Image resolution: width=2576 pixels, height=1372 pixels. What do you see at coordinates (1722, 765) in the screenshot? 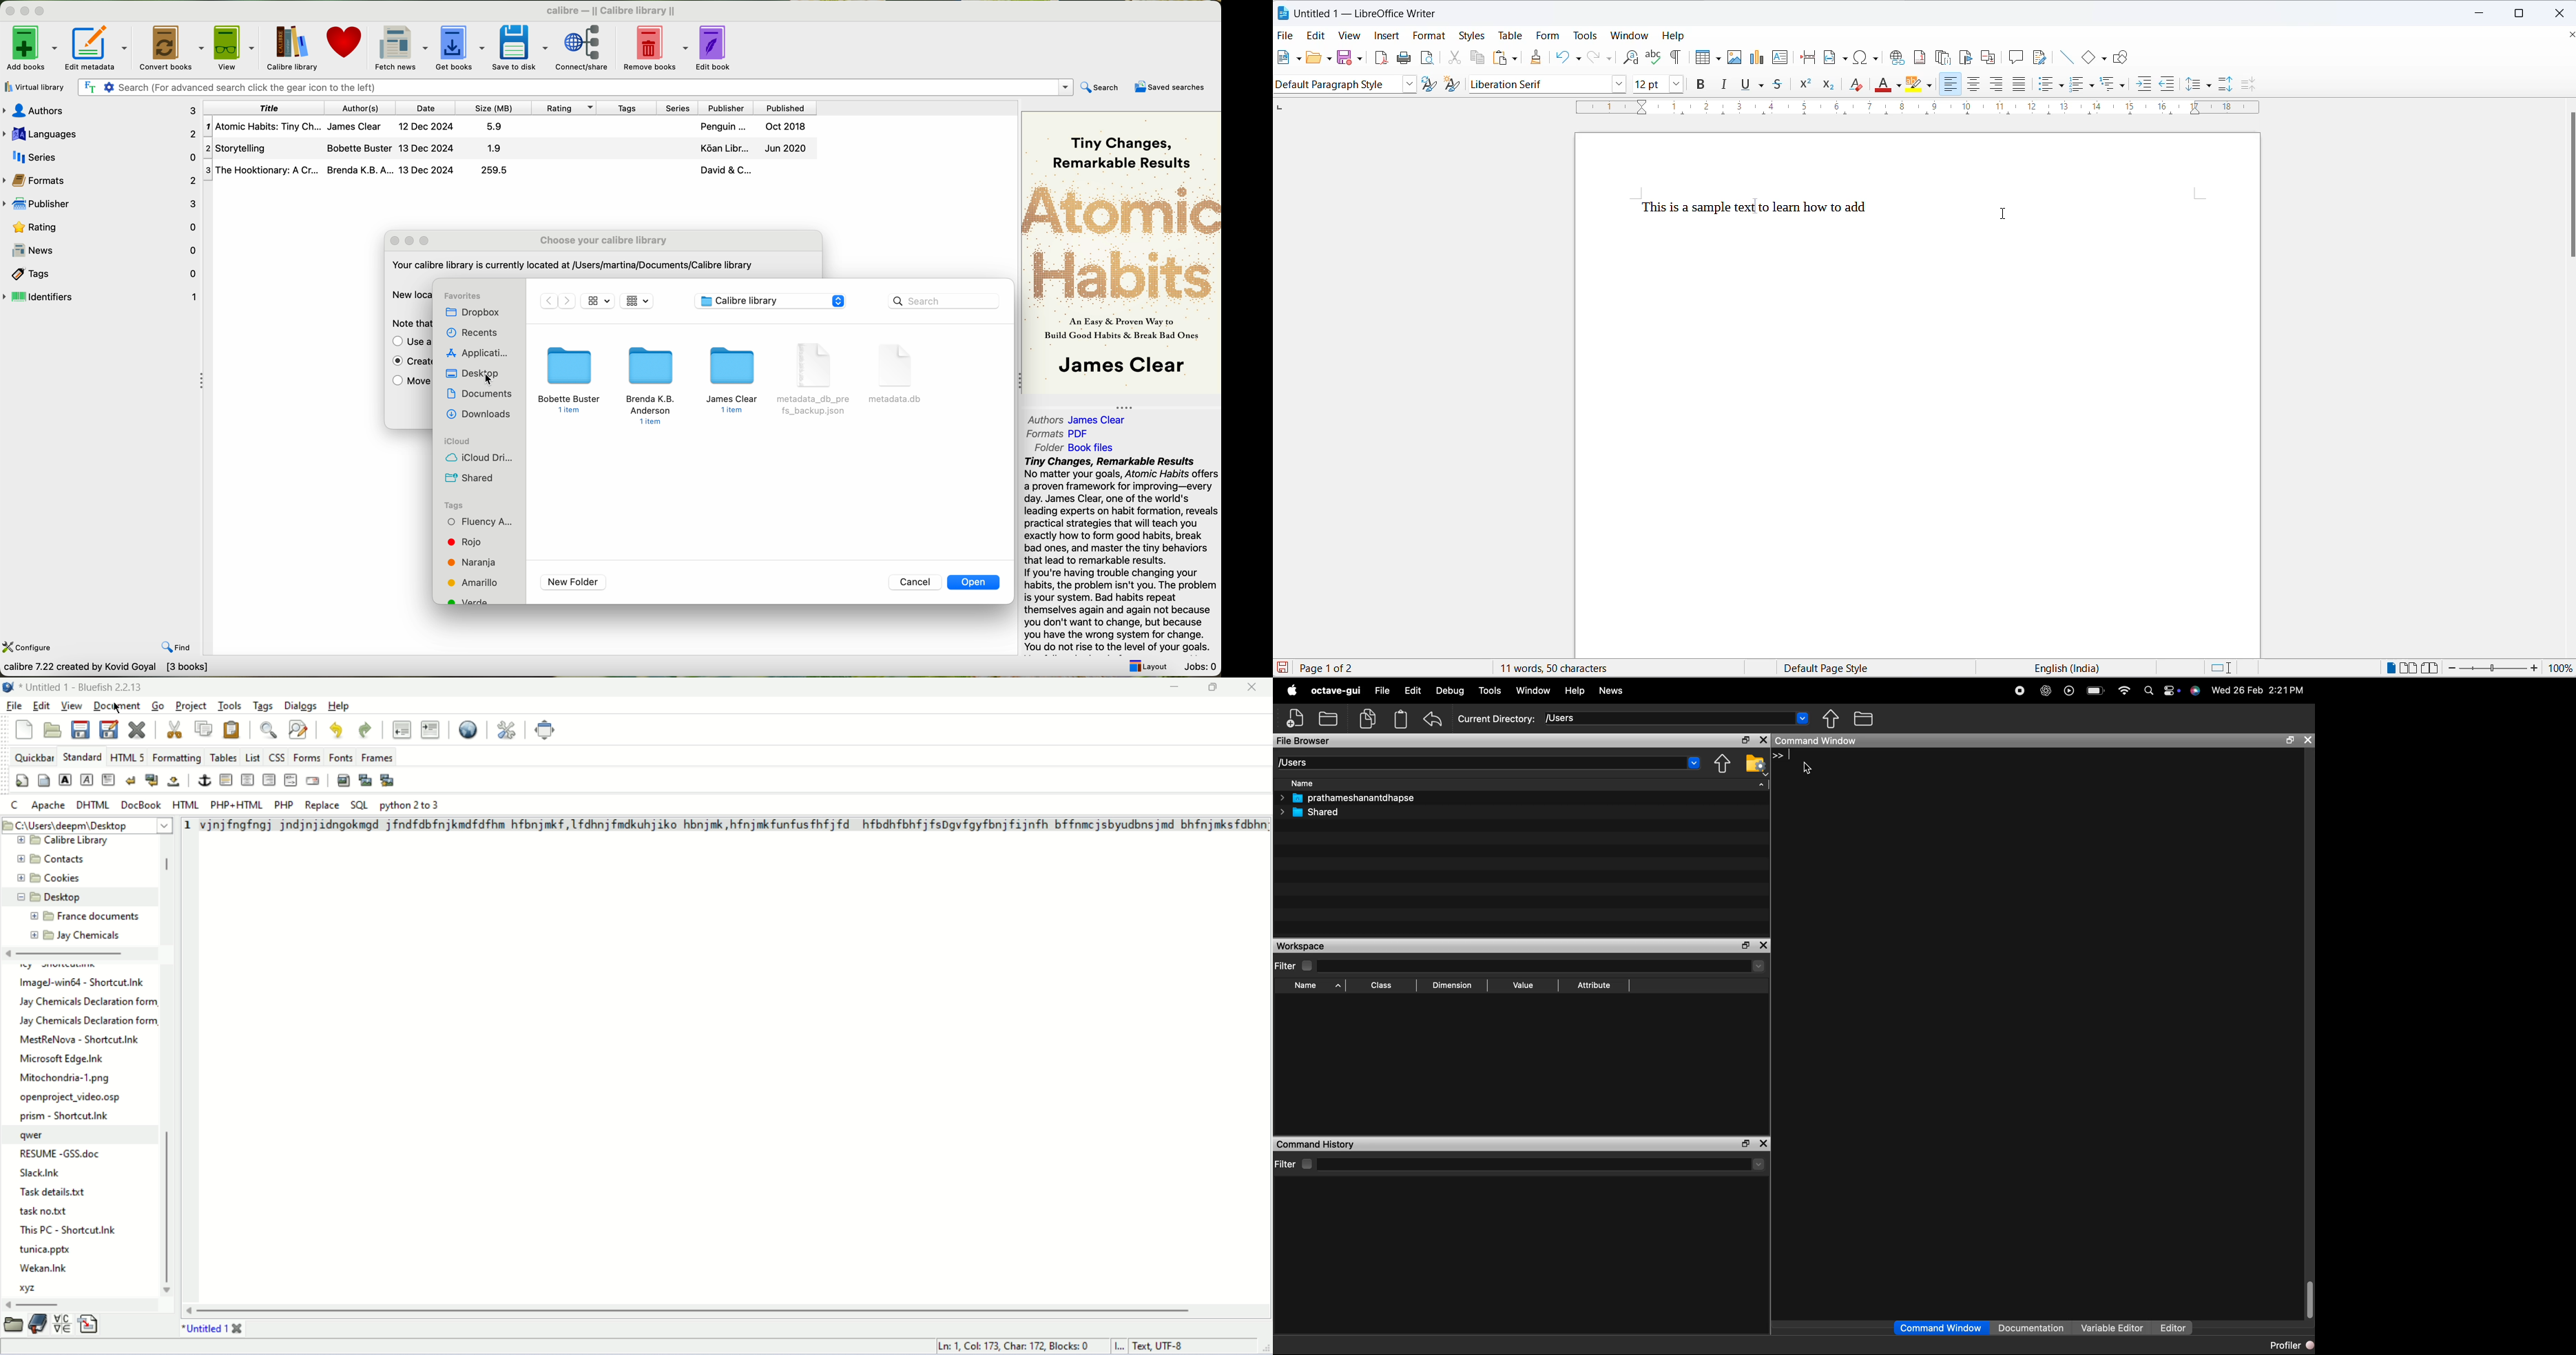
I see `one directory up` at bounding box center [1722, 765].